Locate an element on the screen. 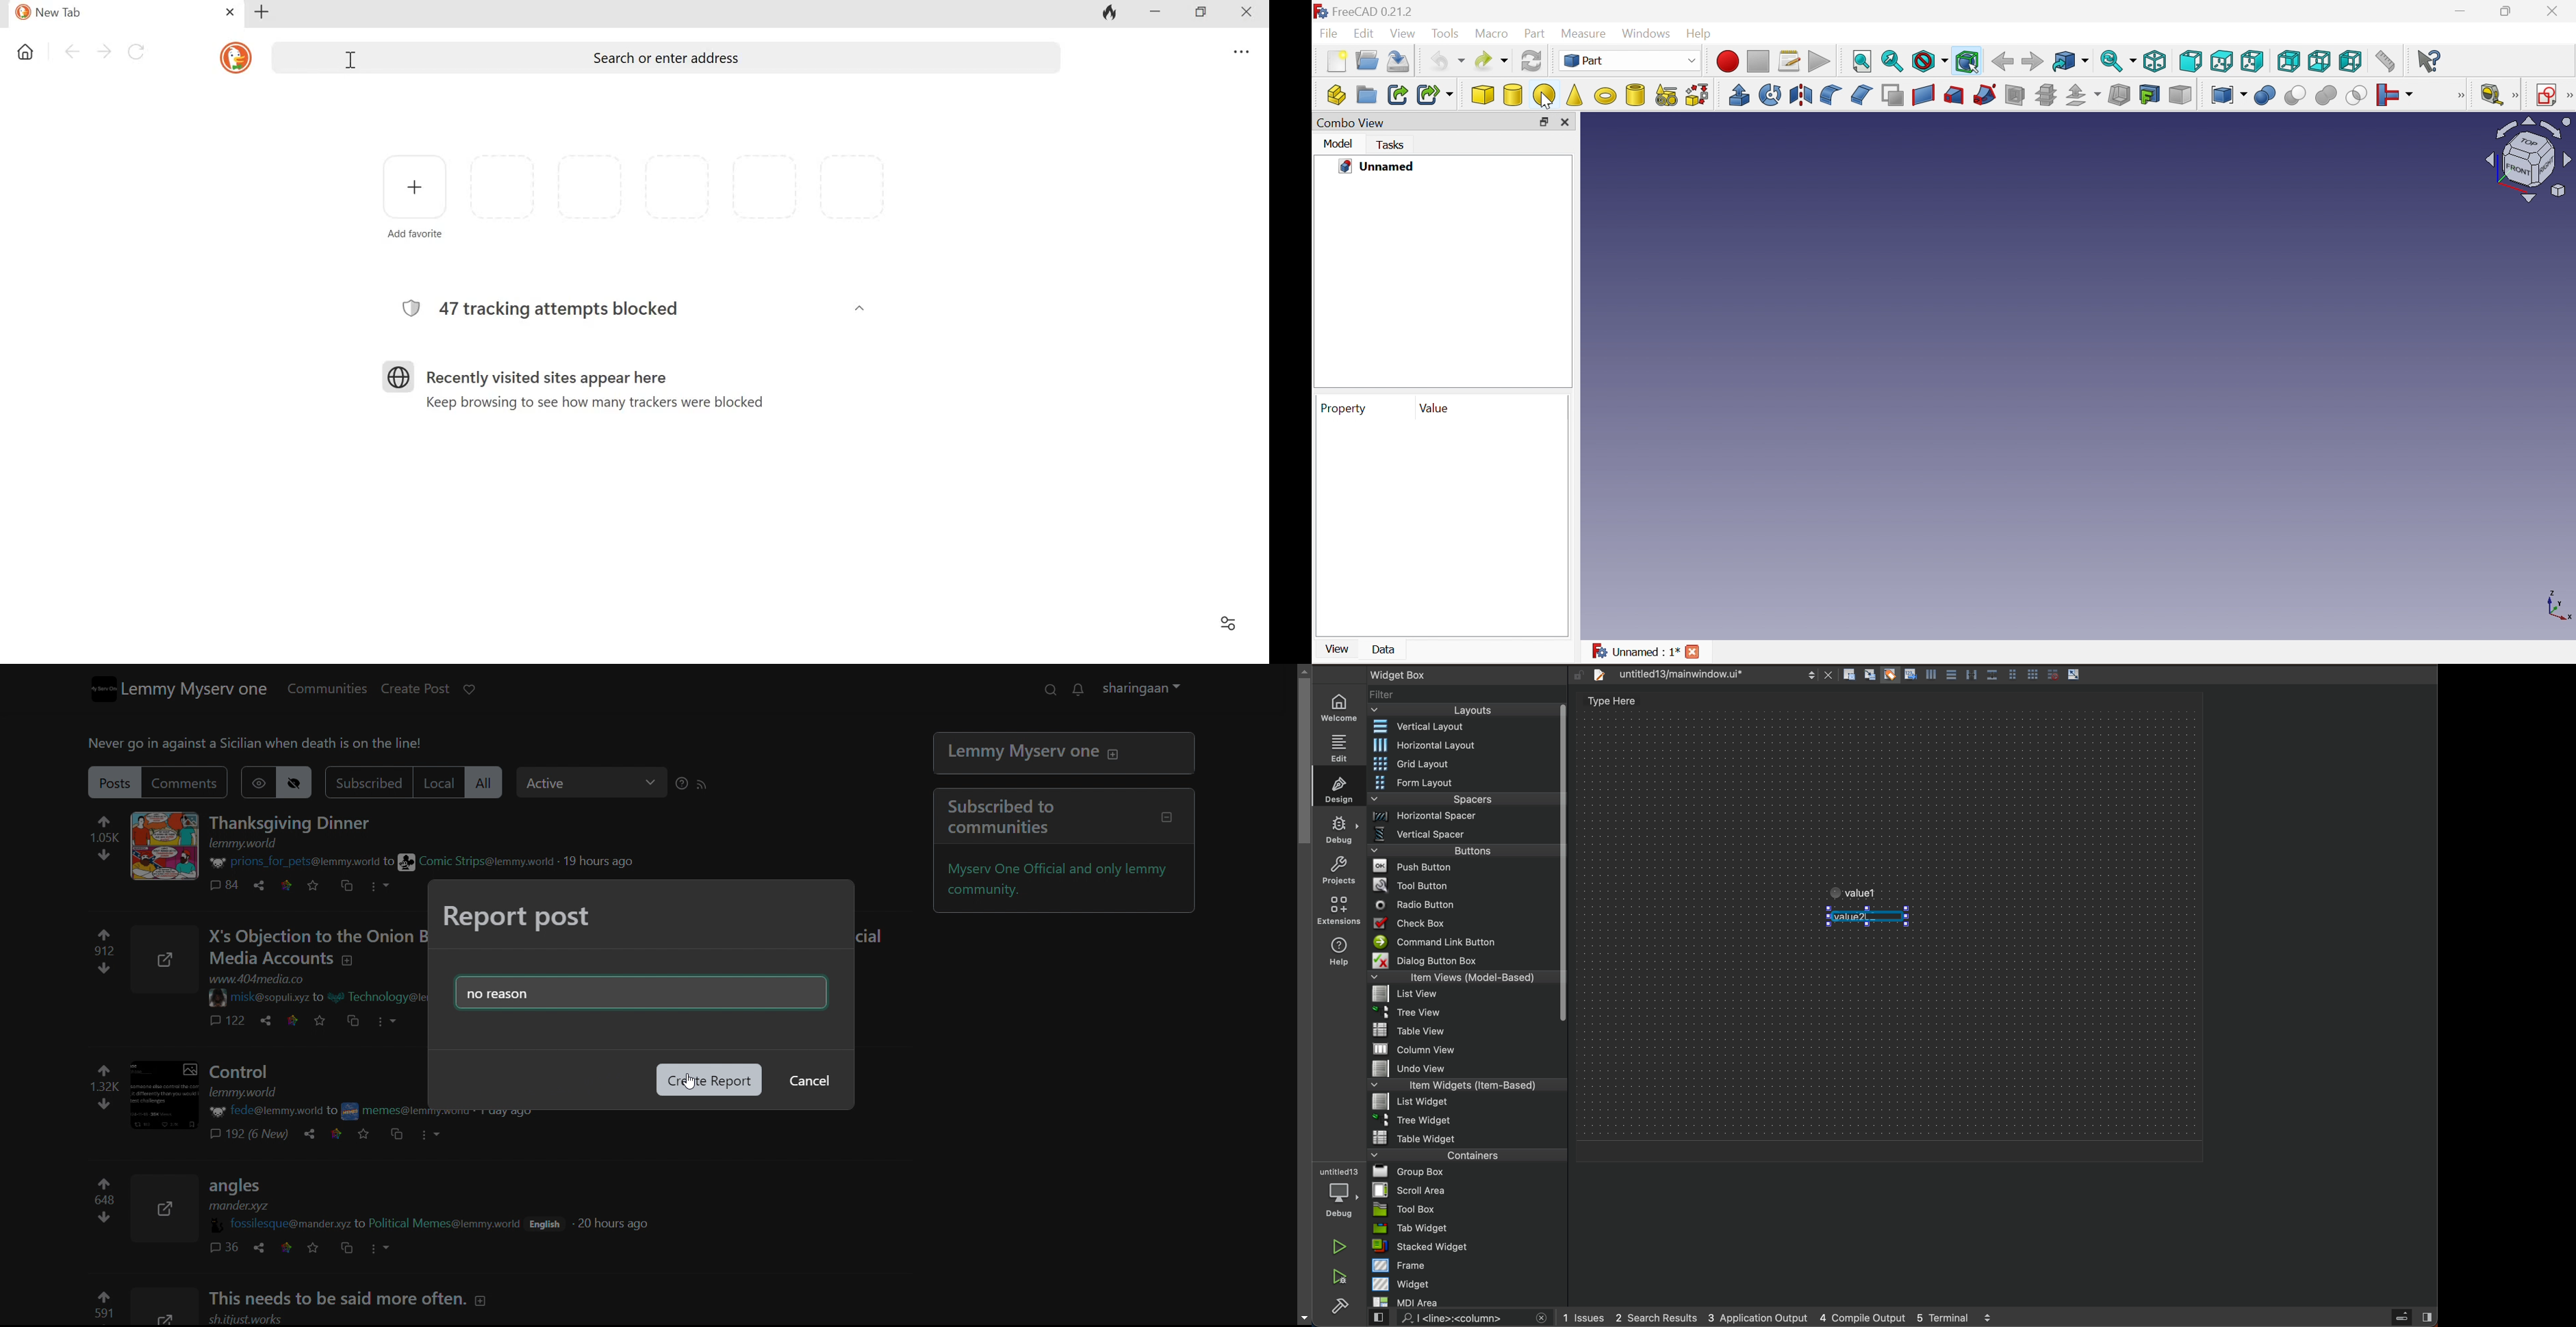 Image resolution: width=2576 pixels, height=1344 pixels. Restore down is located at coordinates (2510, 11).